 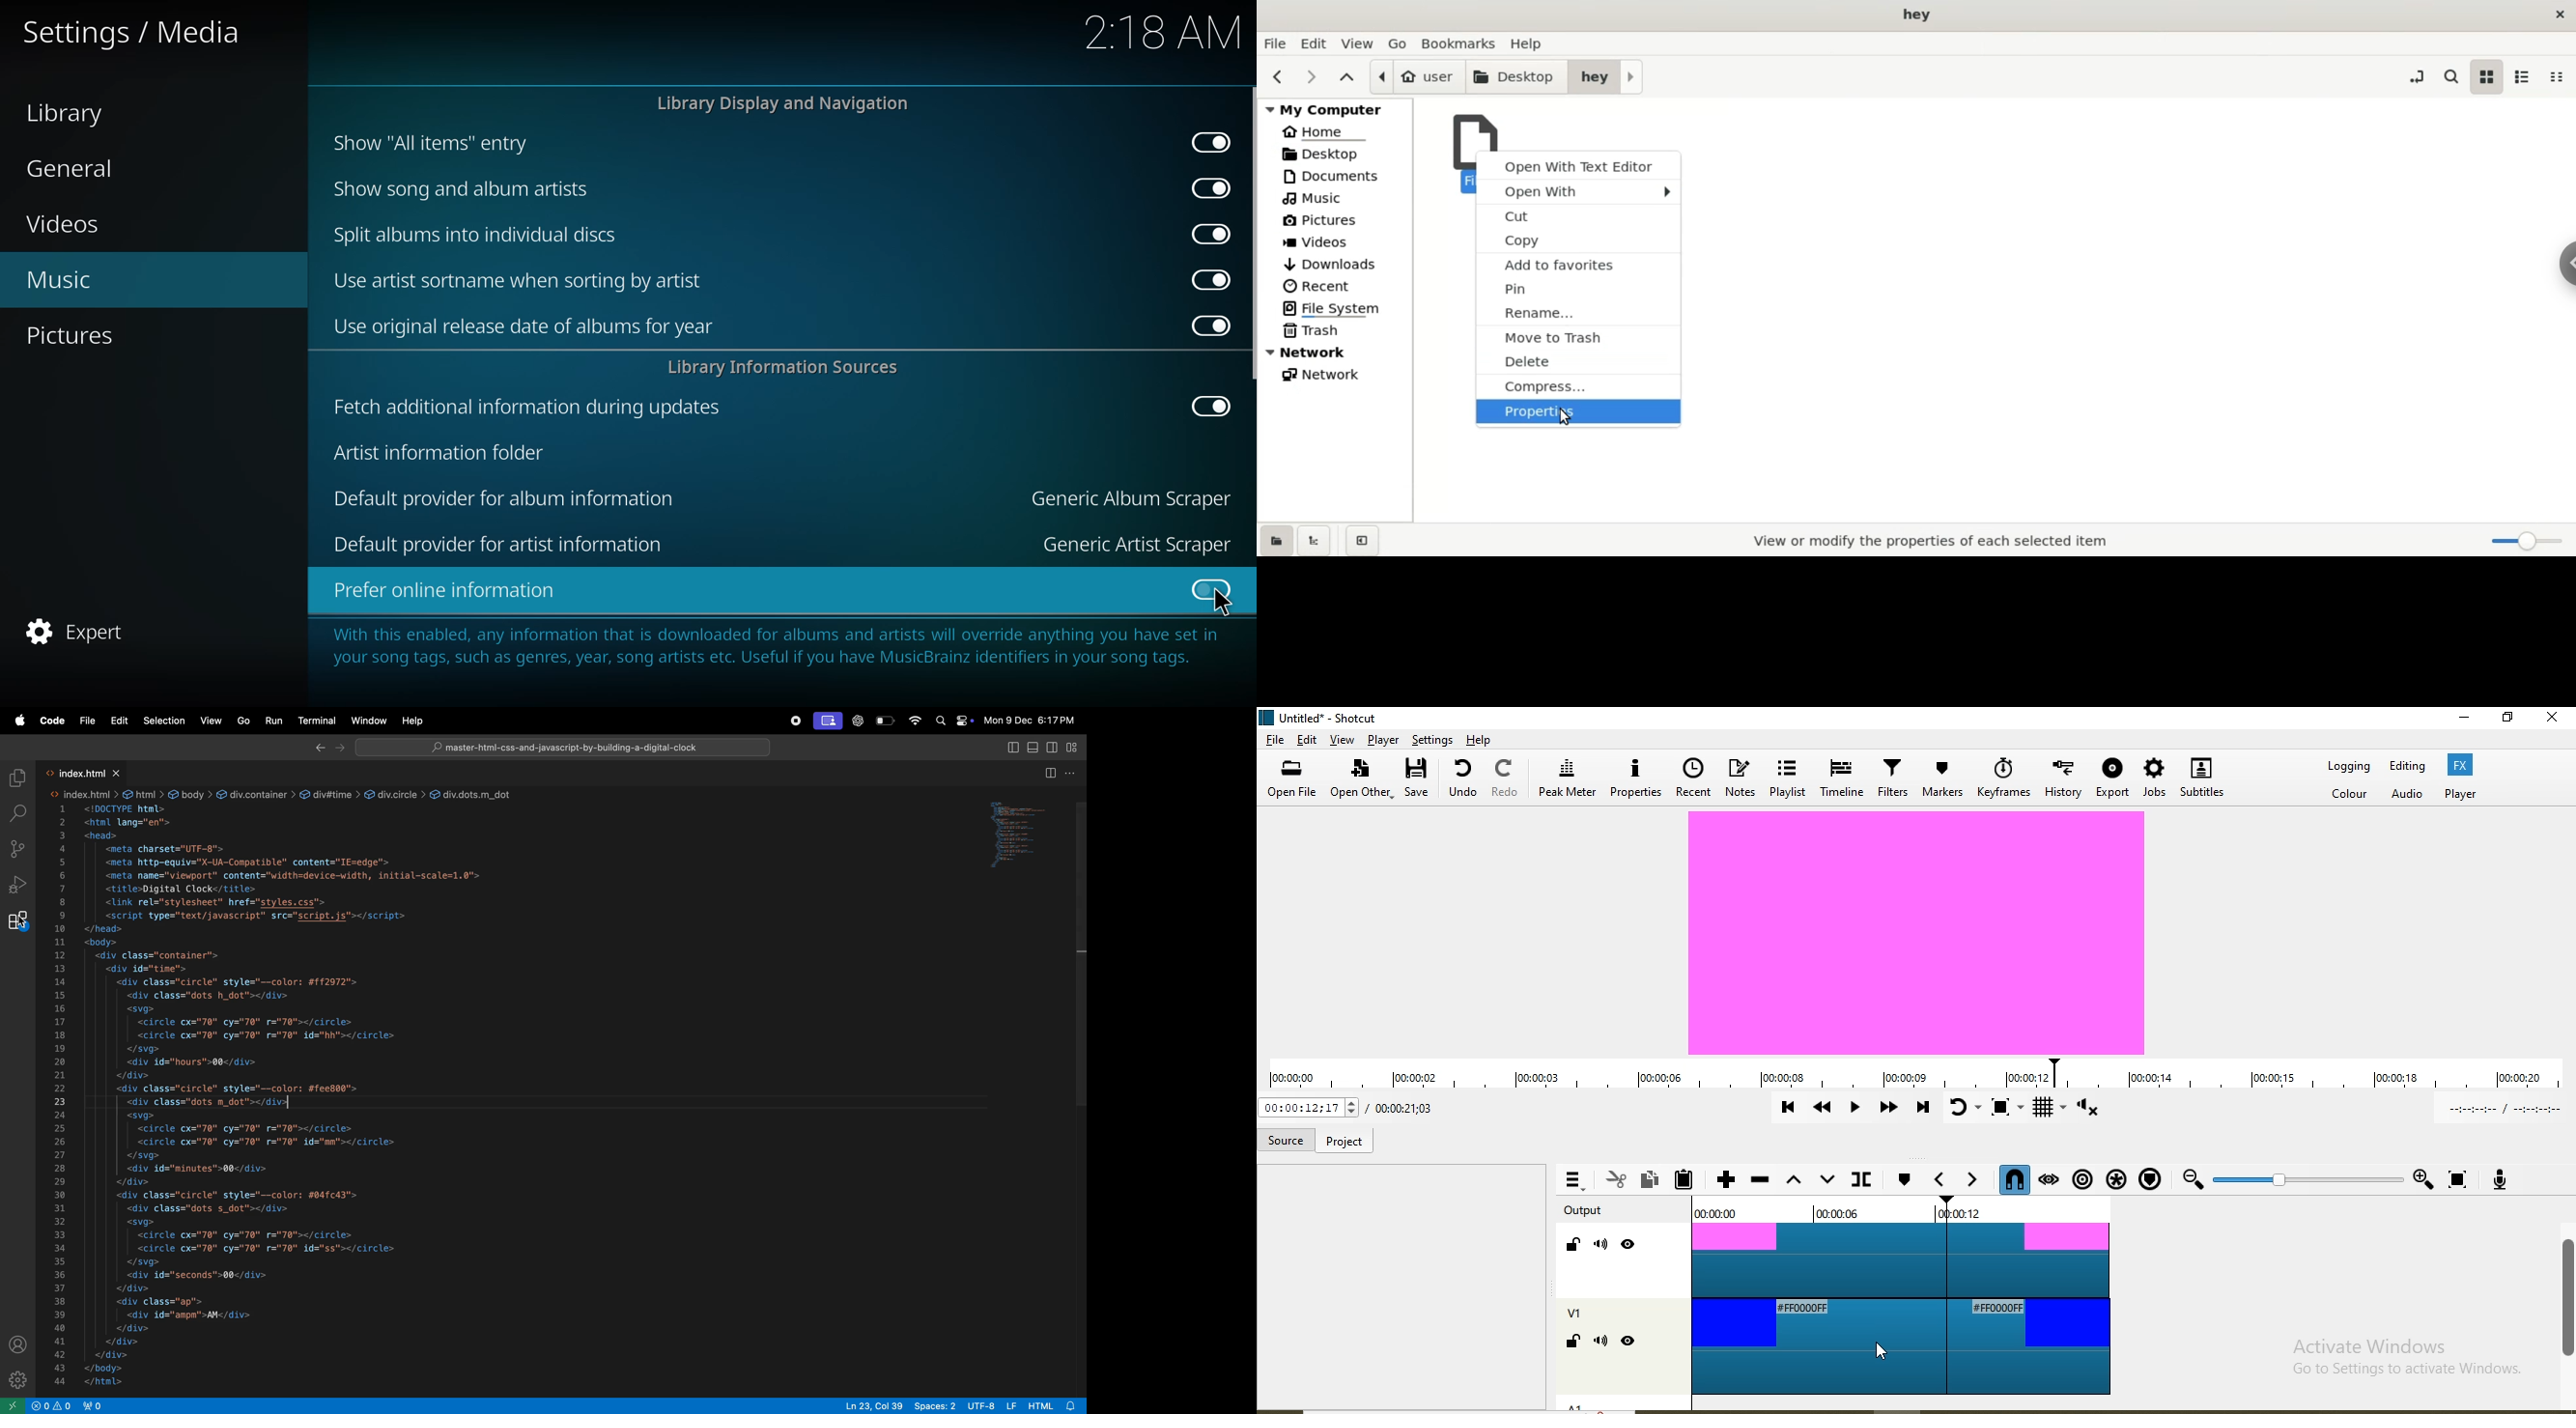 I want to click on videos, so click(x=69, y=227).